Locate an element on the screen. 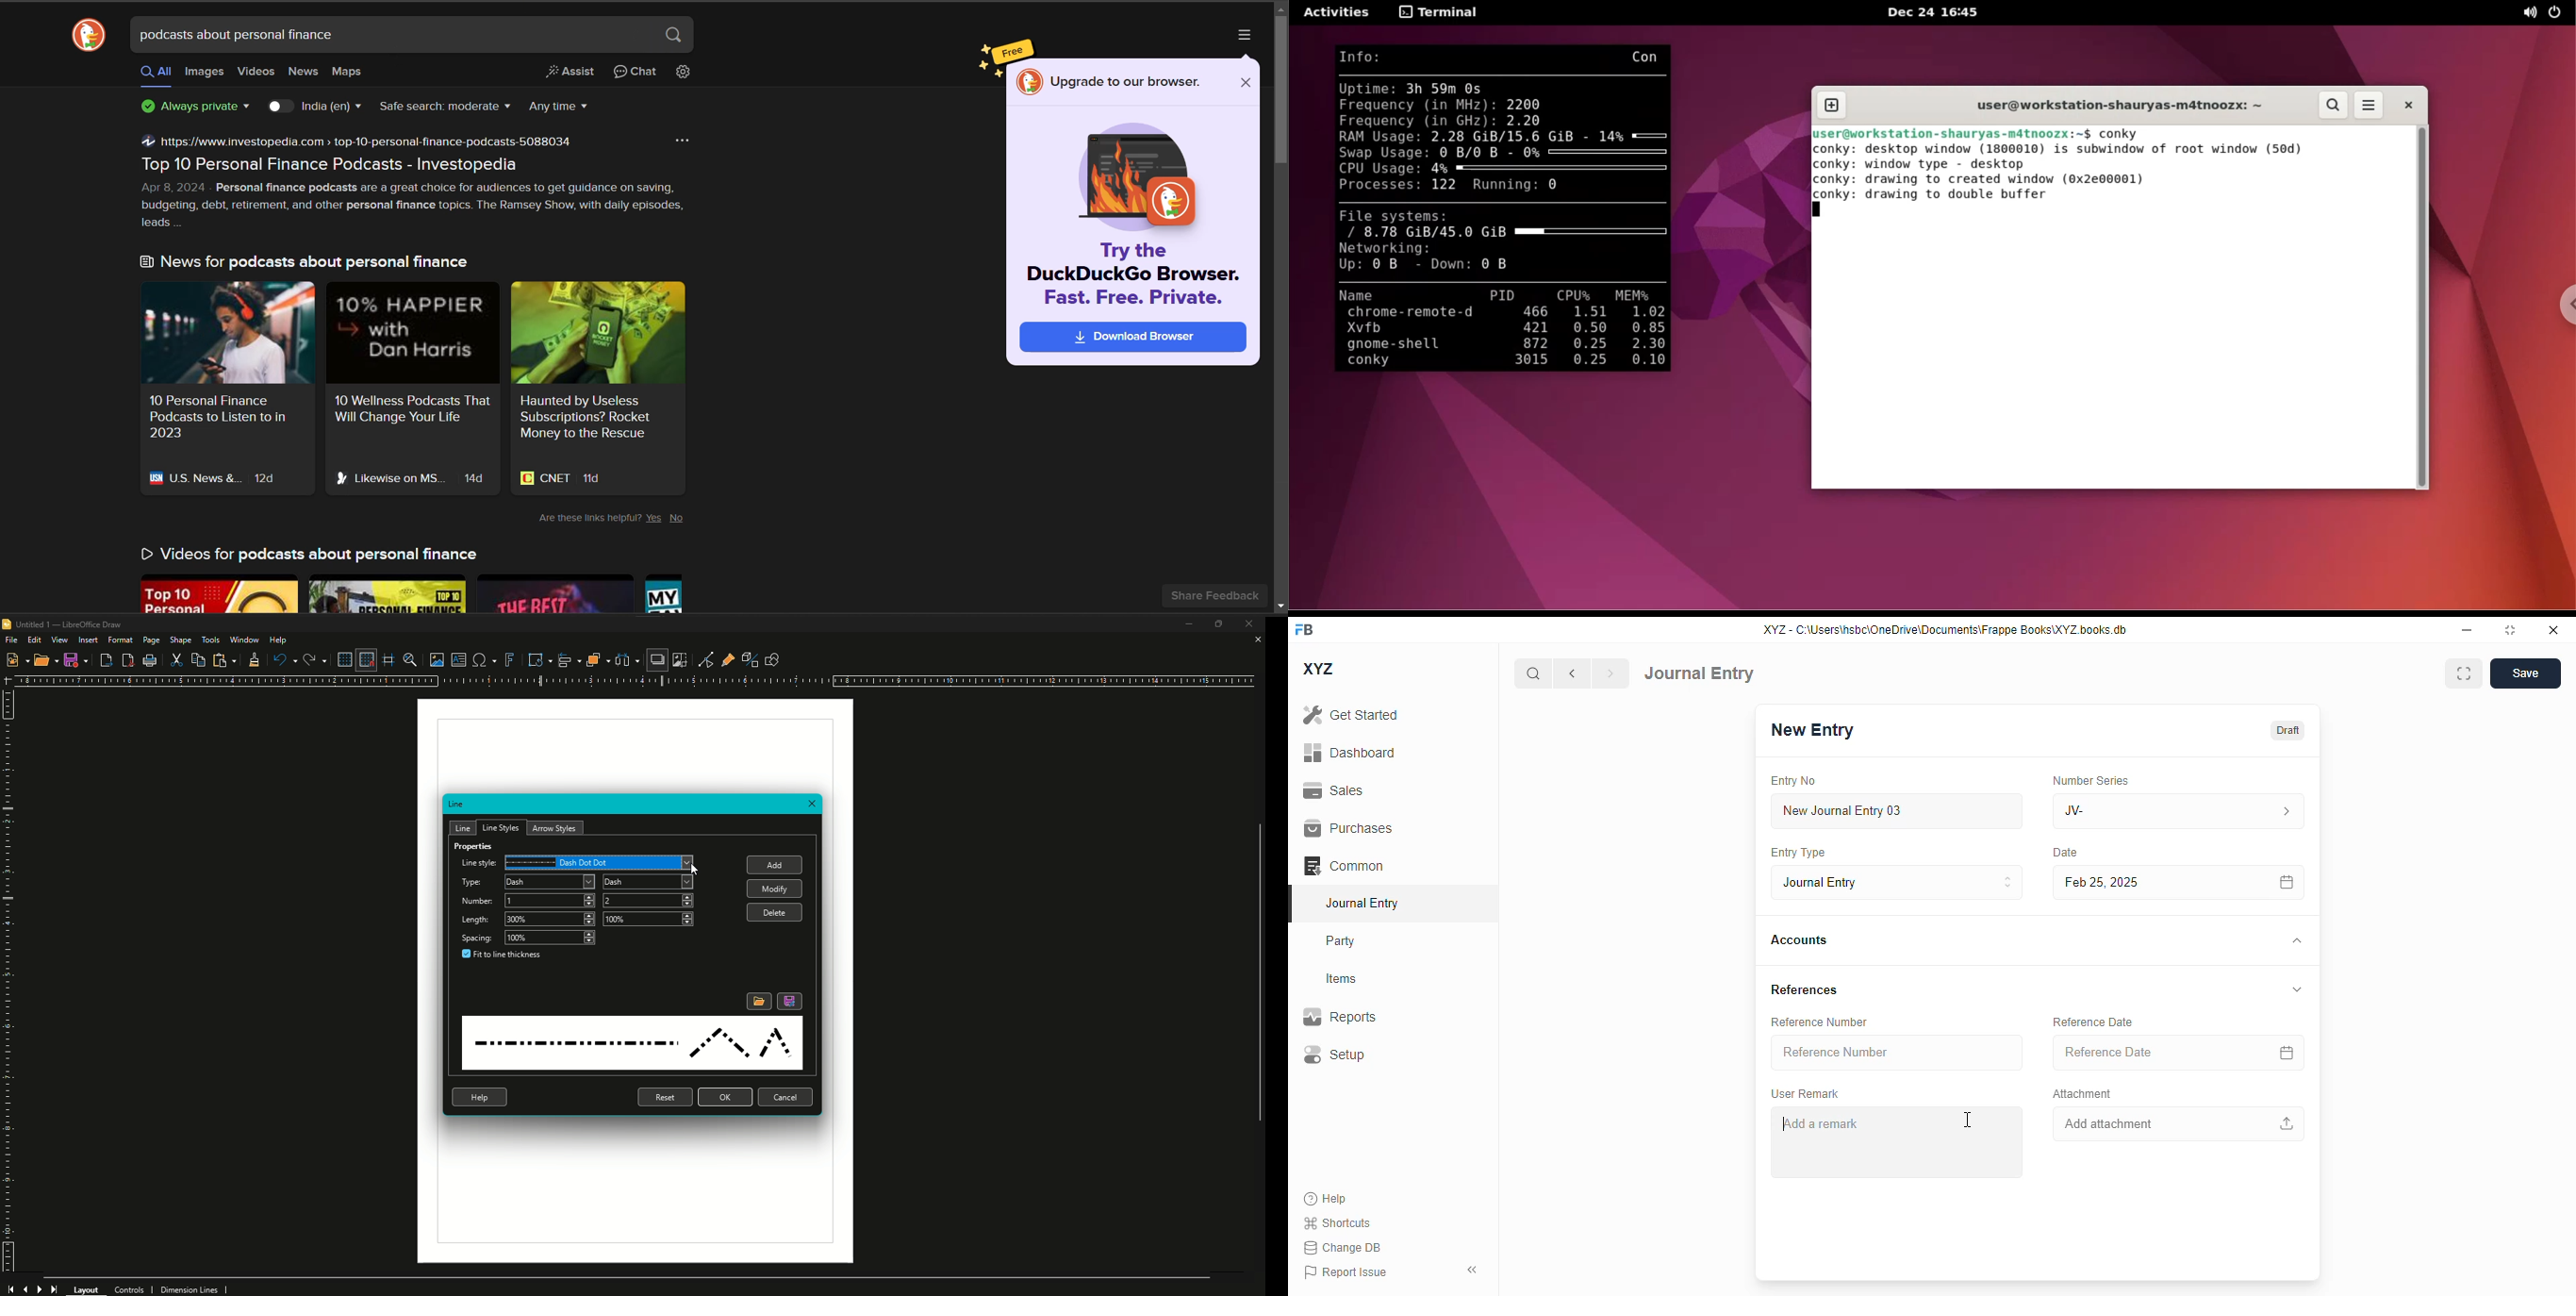 The width and height of the screenshot is (2576, 1316). Insert Text Box is located at coordinates (457, 660).